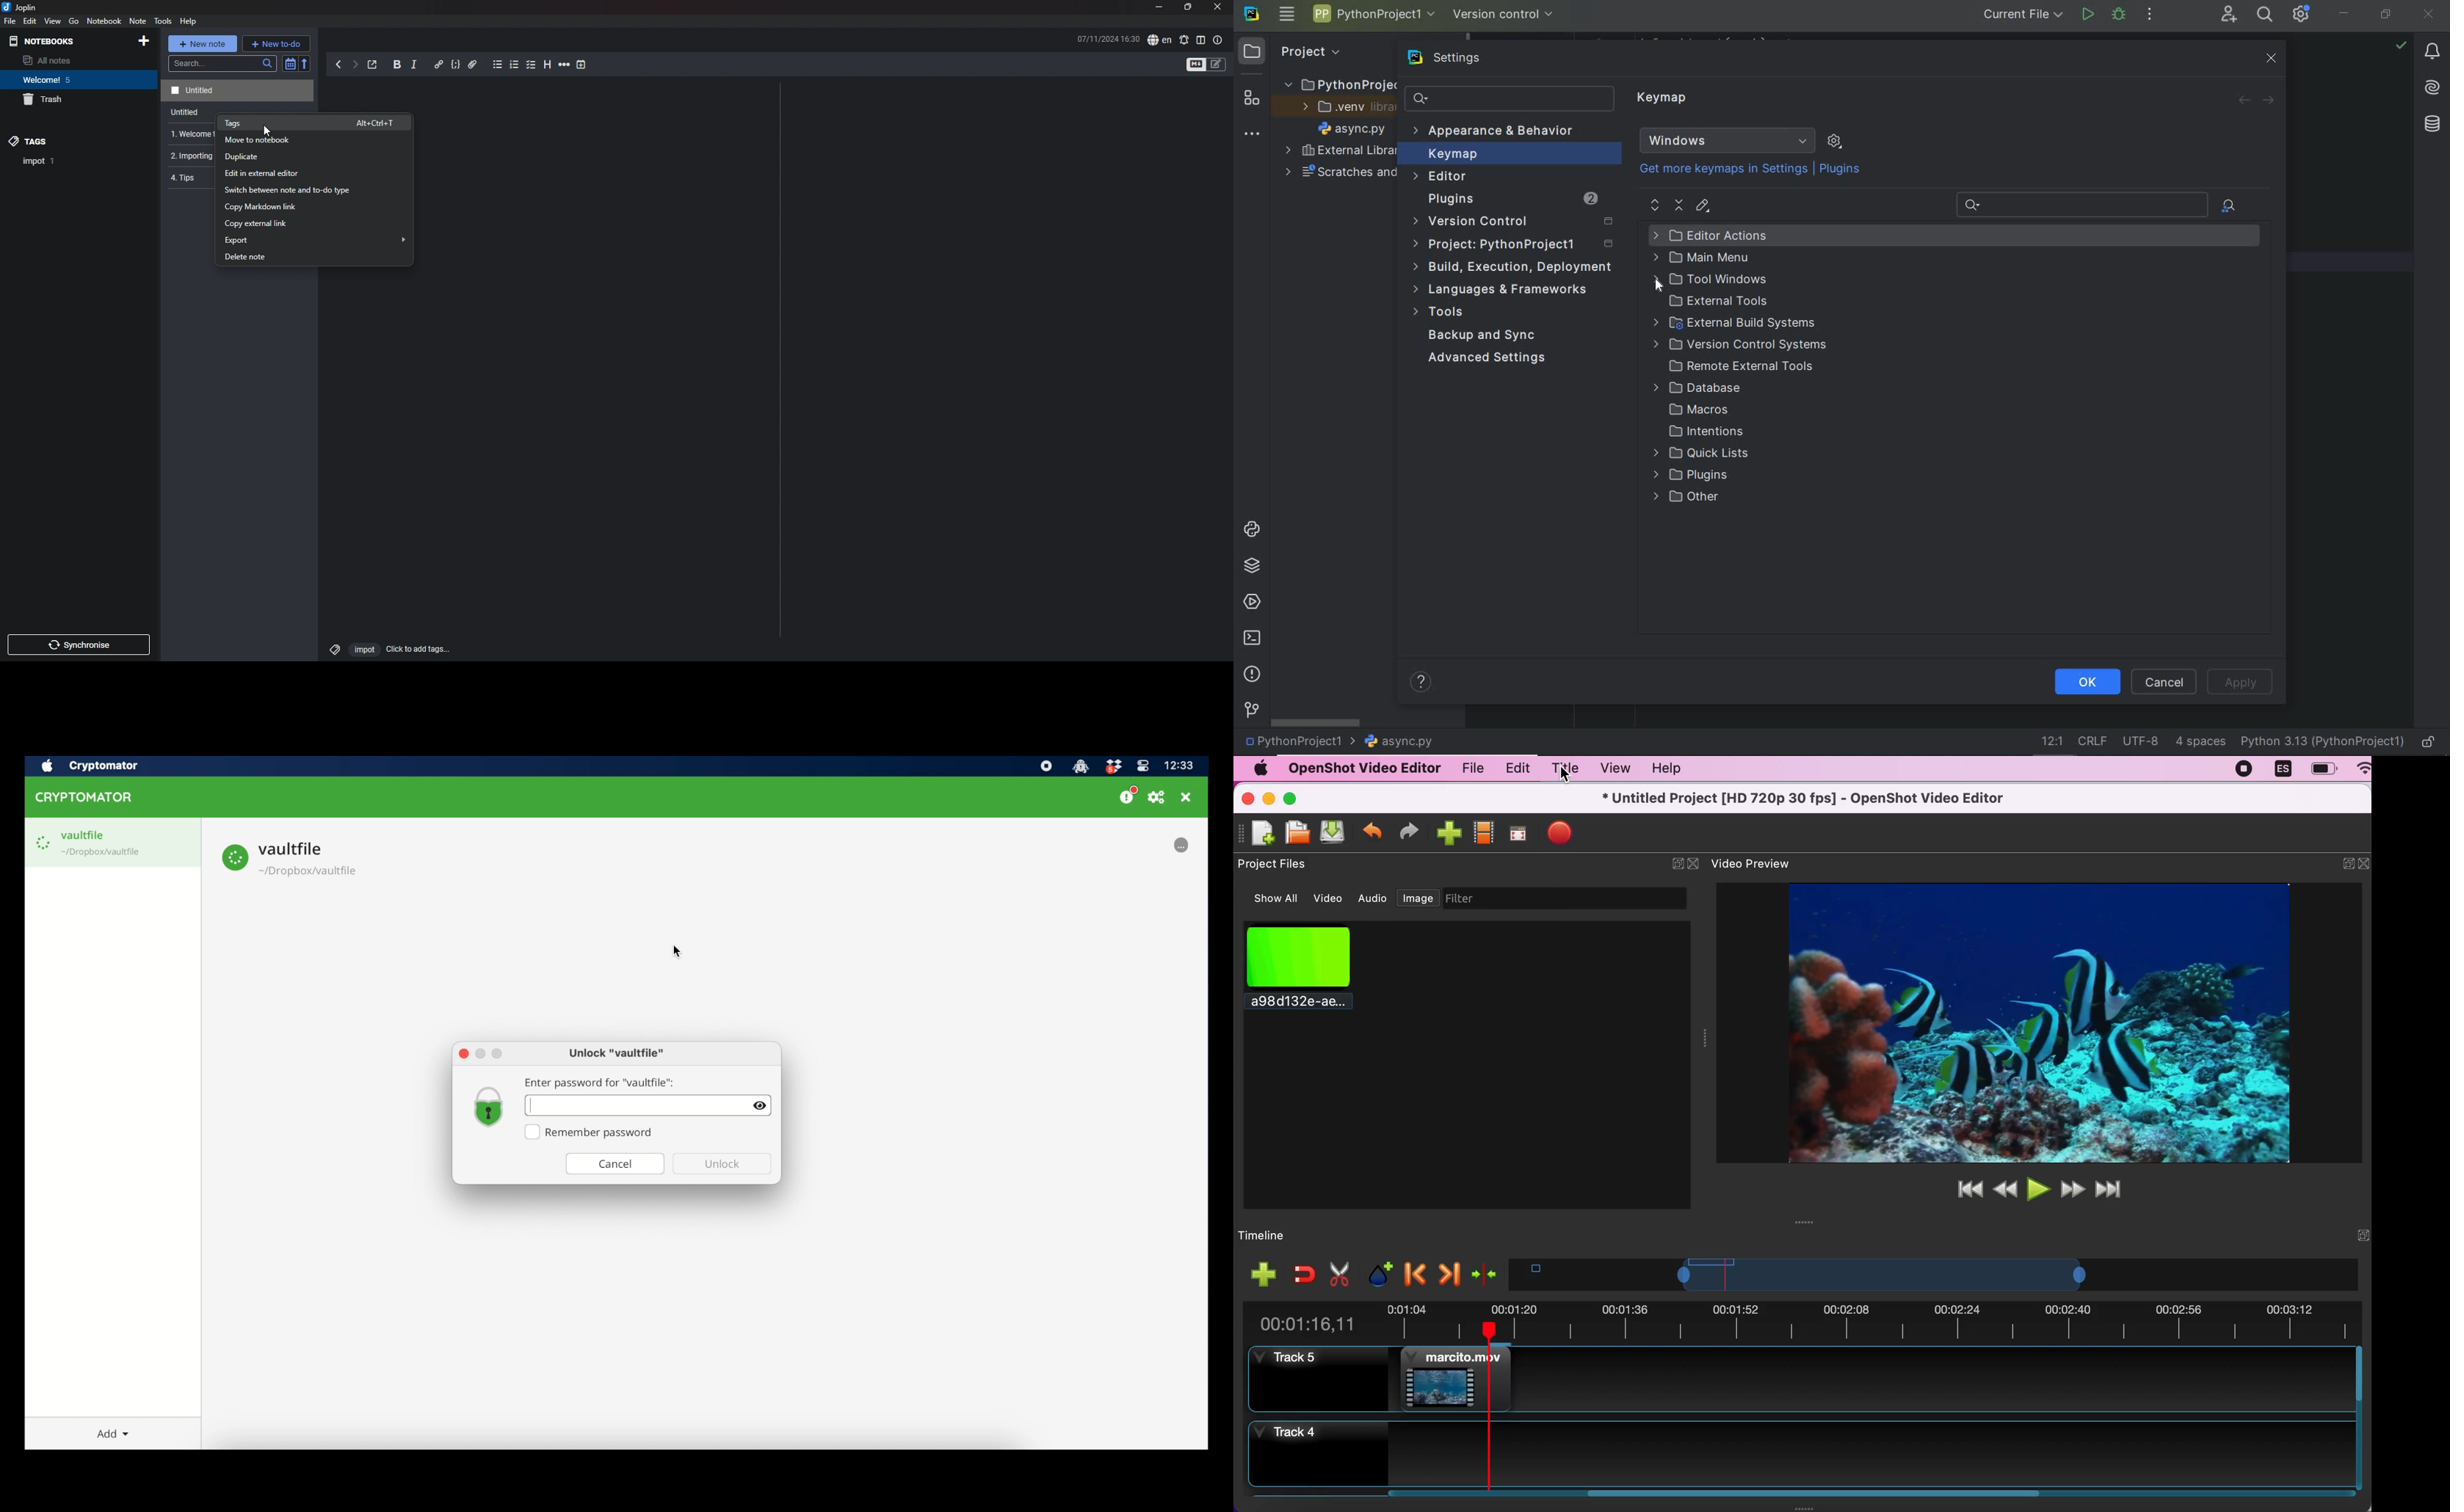 The height and width of the screenshot is (1512, 2464). What do you see at coordinates (268, 131) in the screenshot?
I see `Cursor` at bounding box center [268, 131].